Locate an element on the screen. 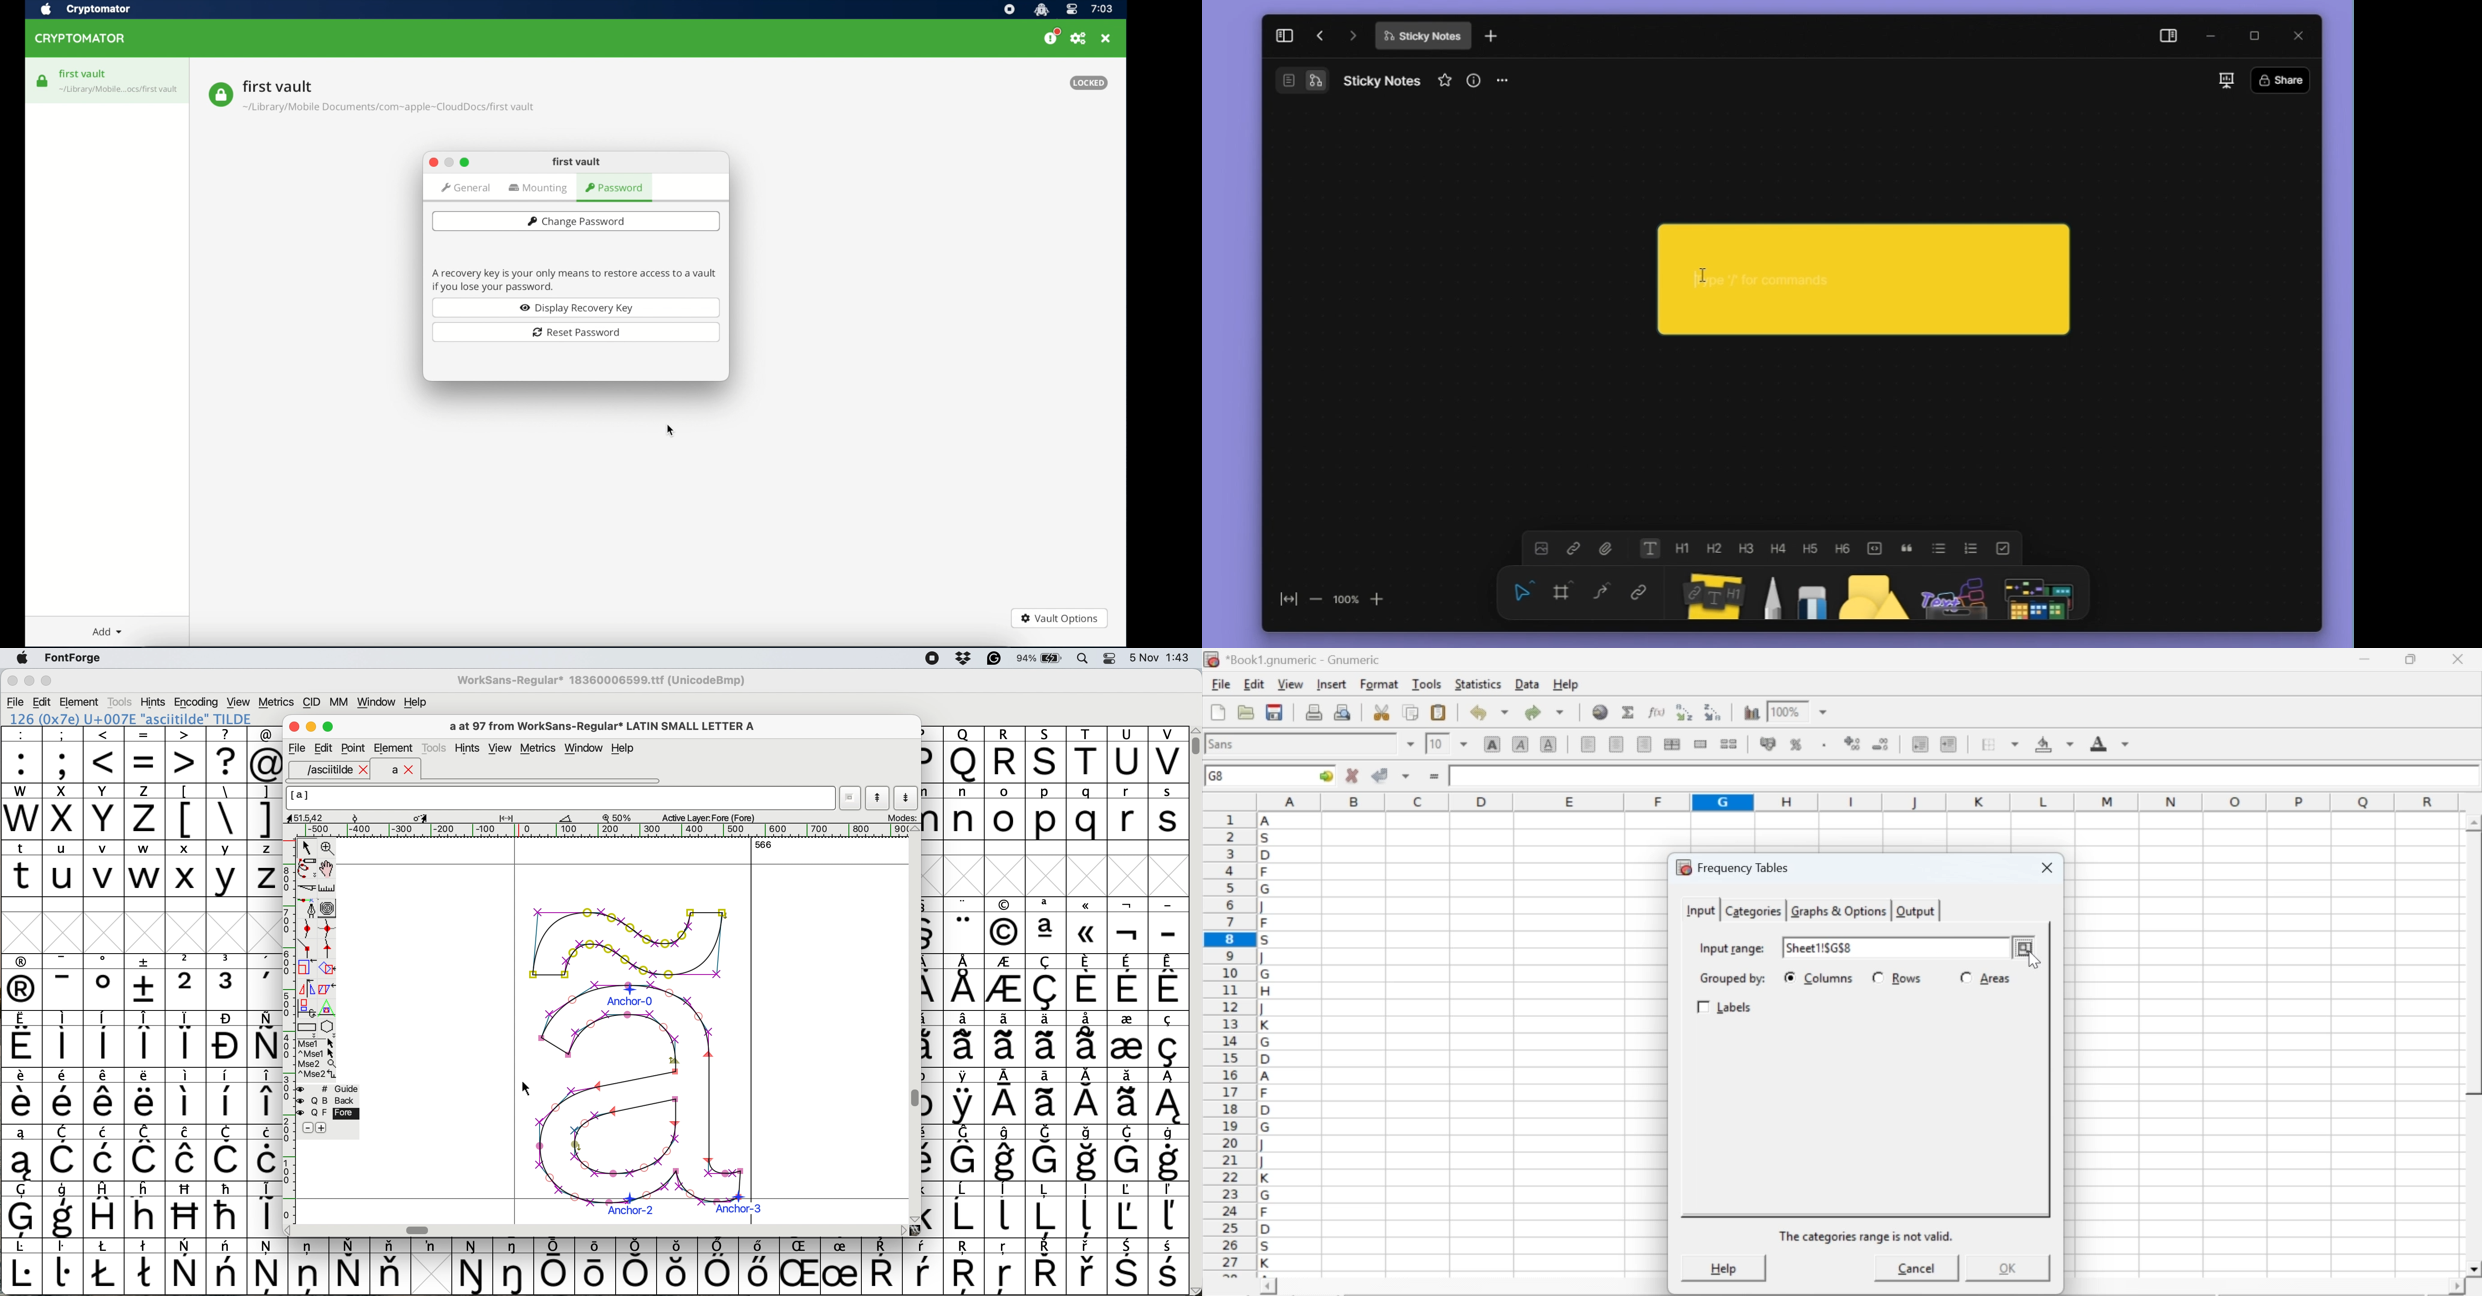 The image size is (2492, 1316). areas is located at coordinates (1995, 978).